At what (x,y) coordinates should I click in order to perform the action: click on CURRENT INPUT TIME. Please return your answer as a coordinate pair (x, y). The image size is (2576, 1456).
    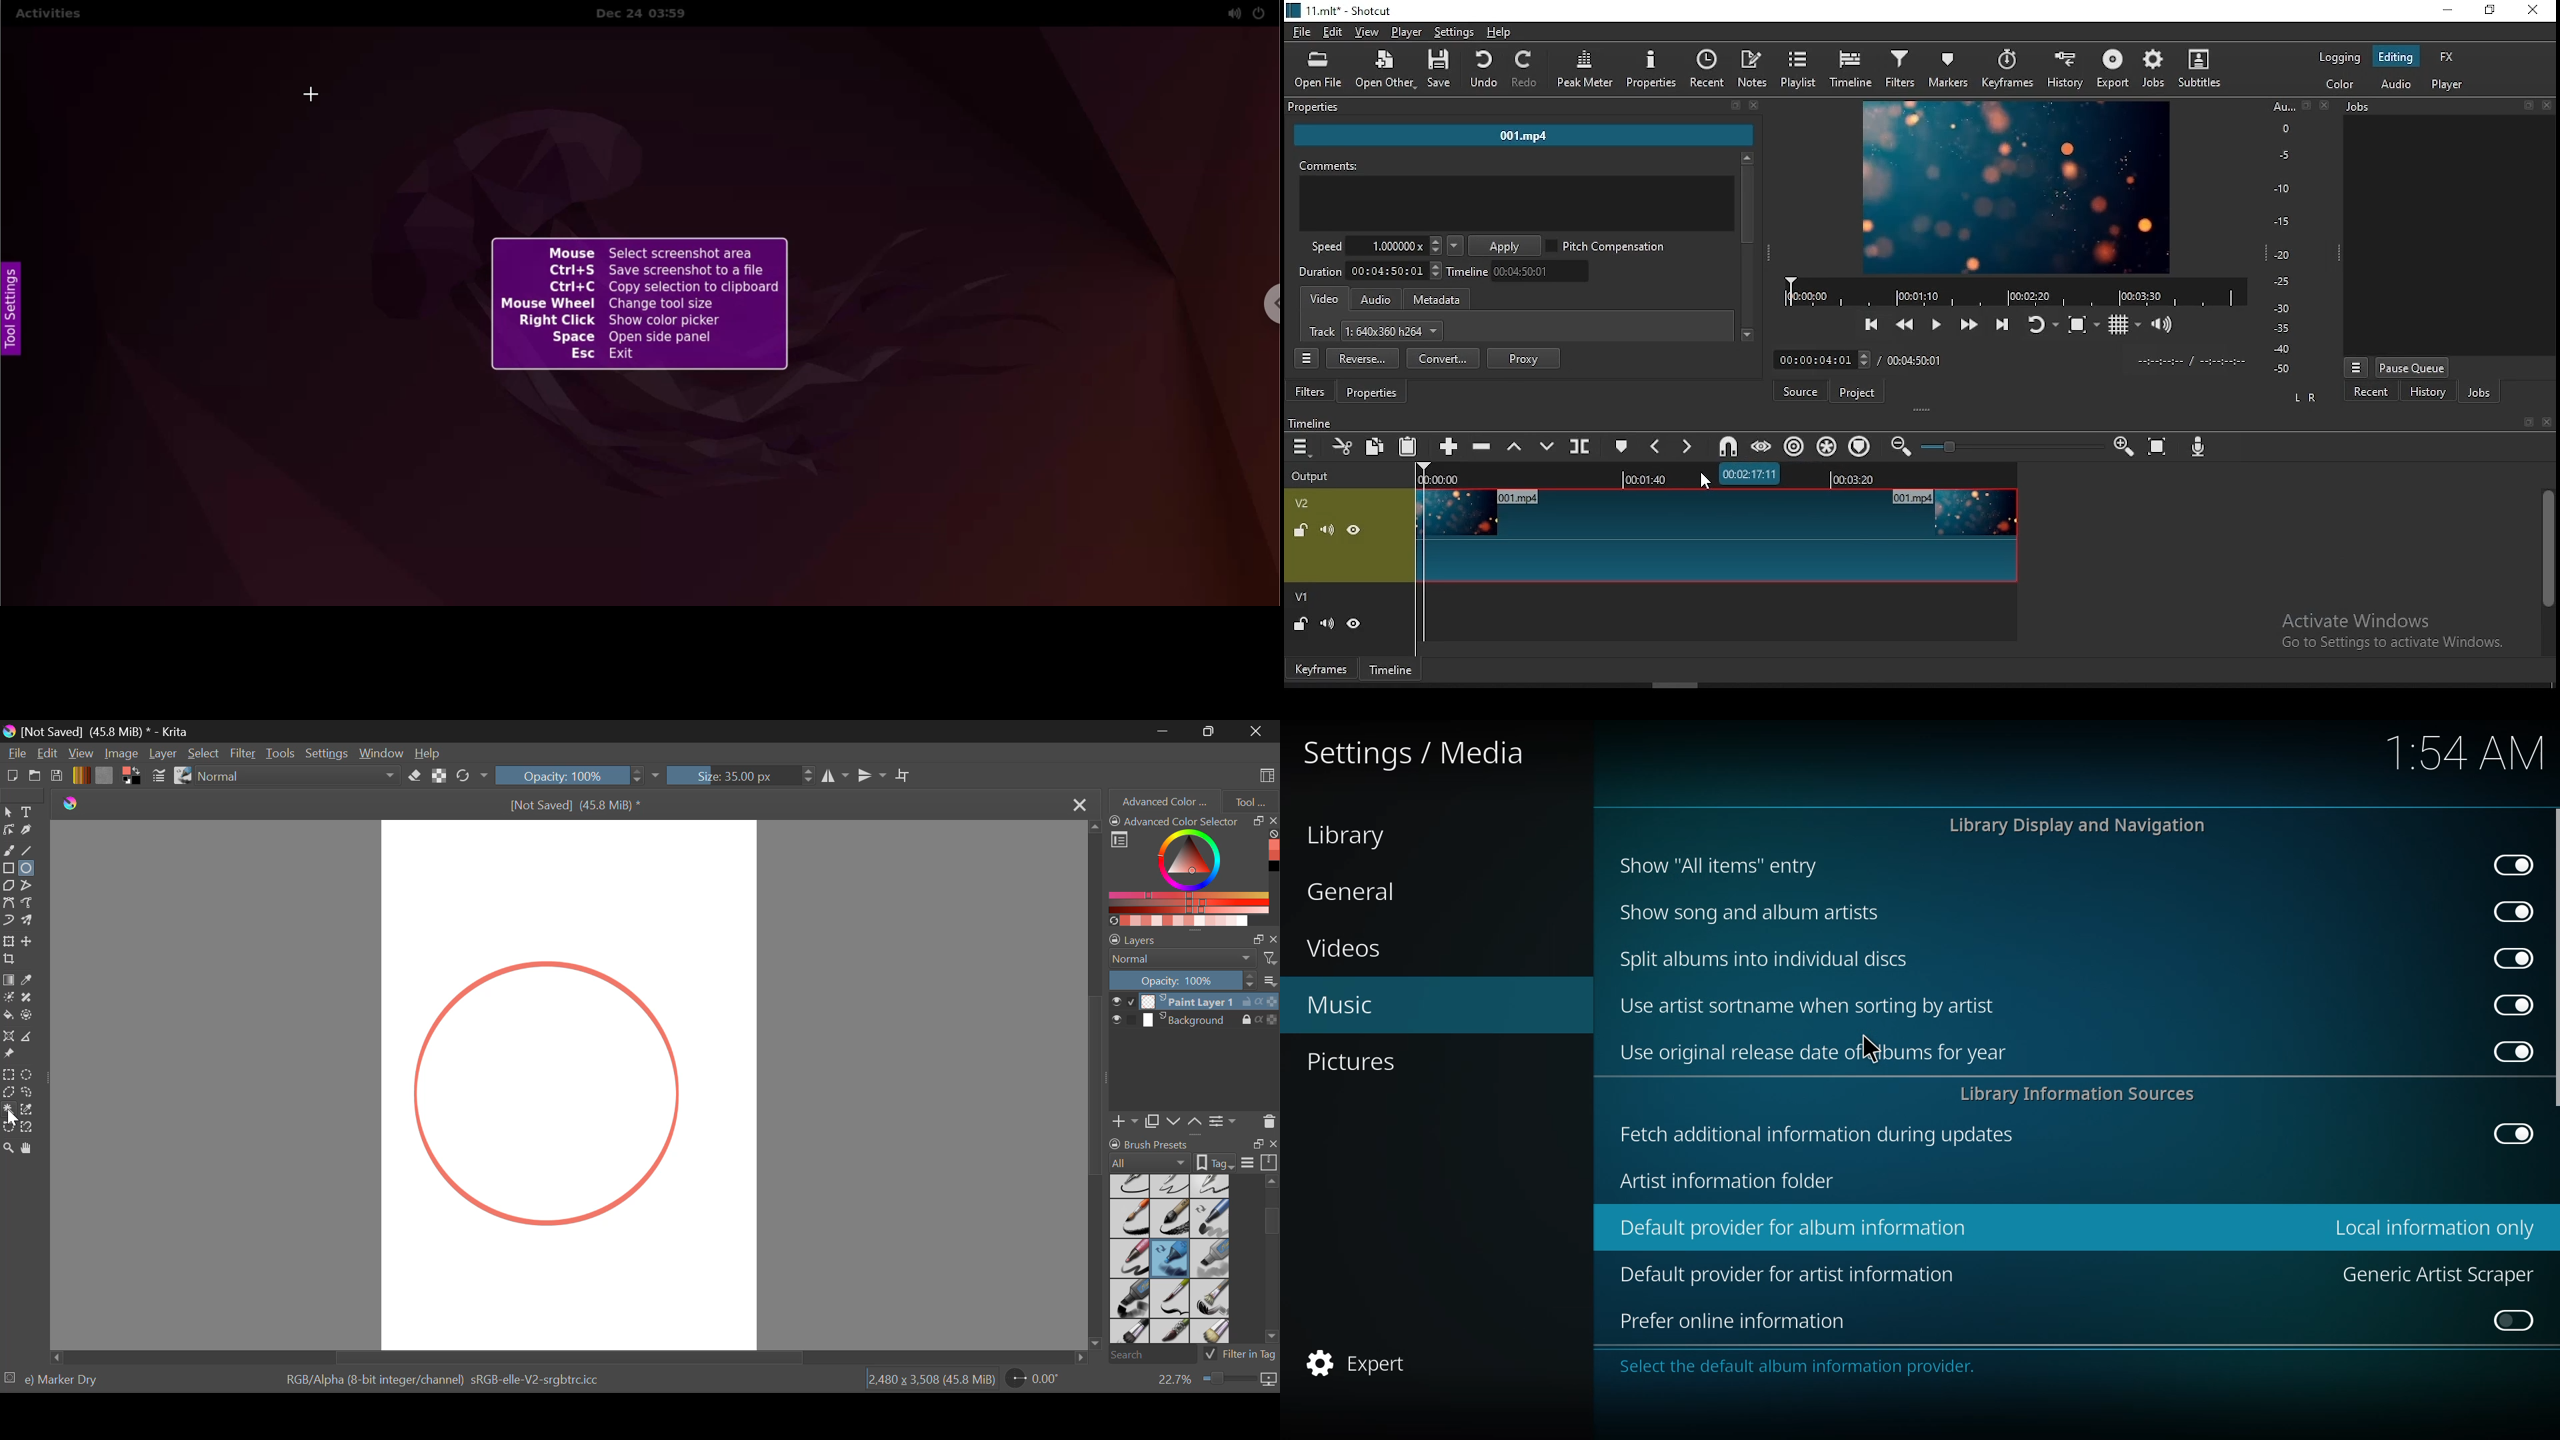
    Looking at the image, I should click on (1821, 359).